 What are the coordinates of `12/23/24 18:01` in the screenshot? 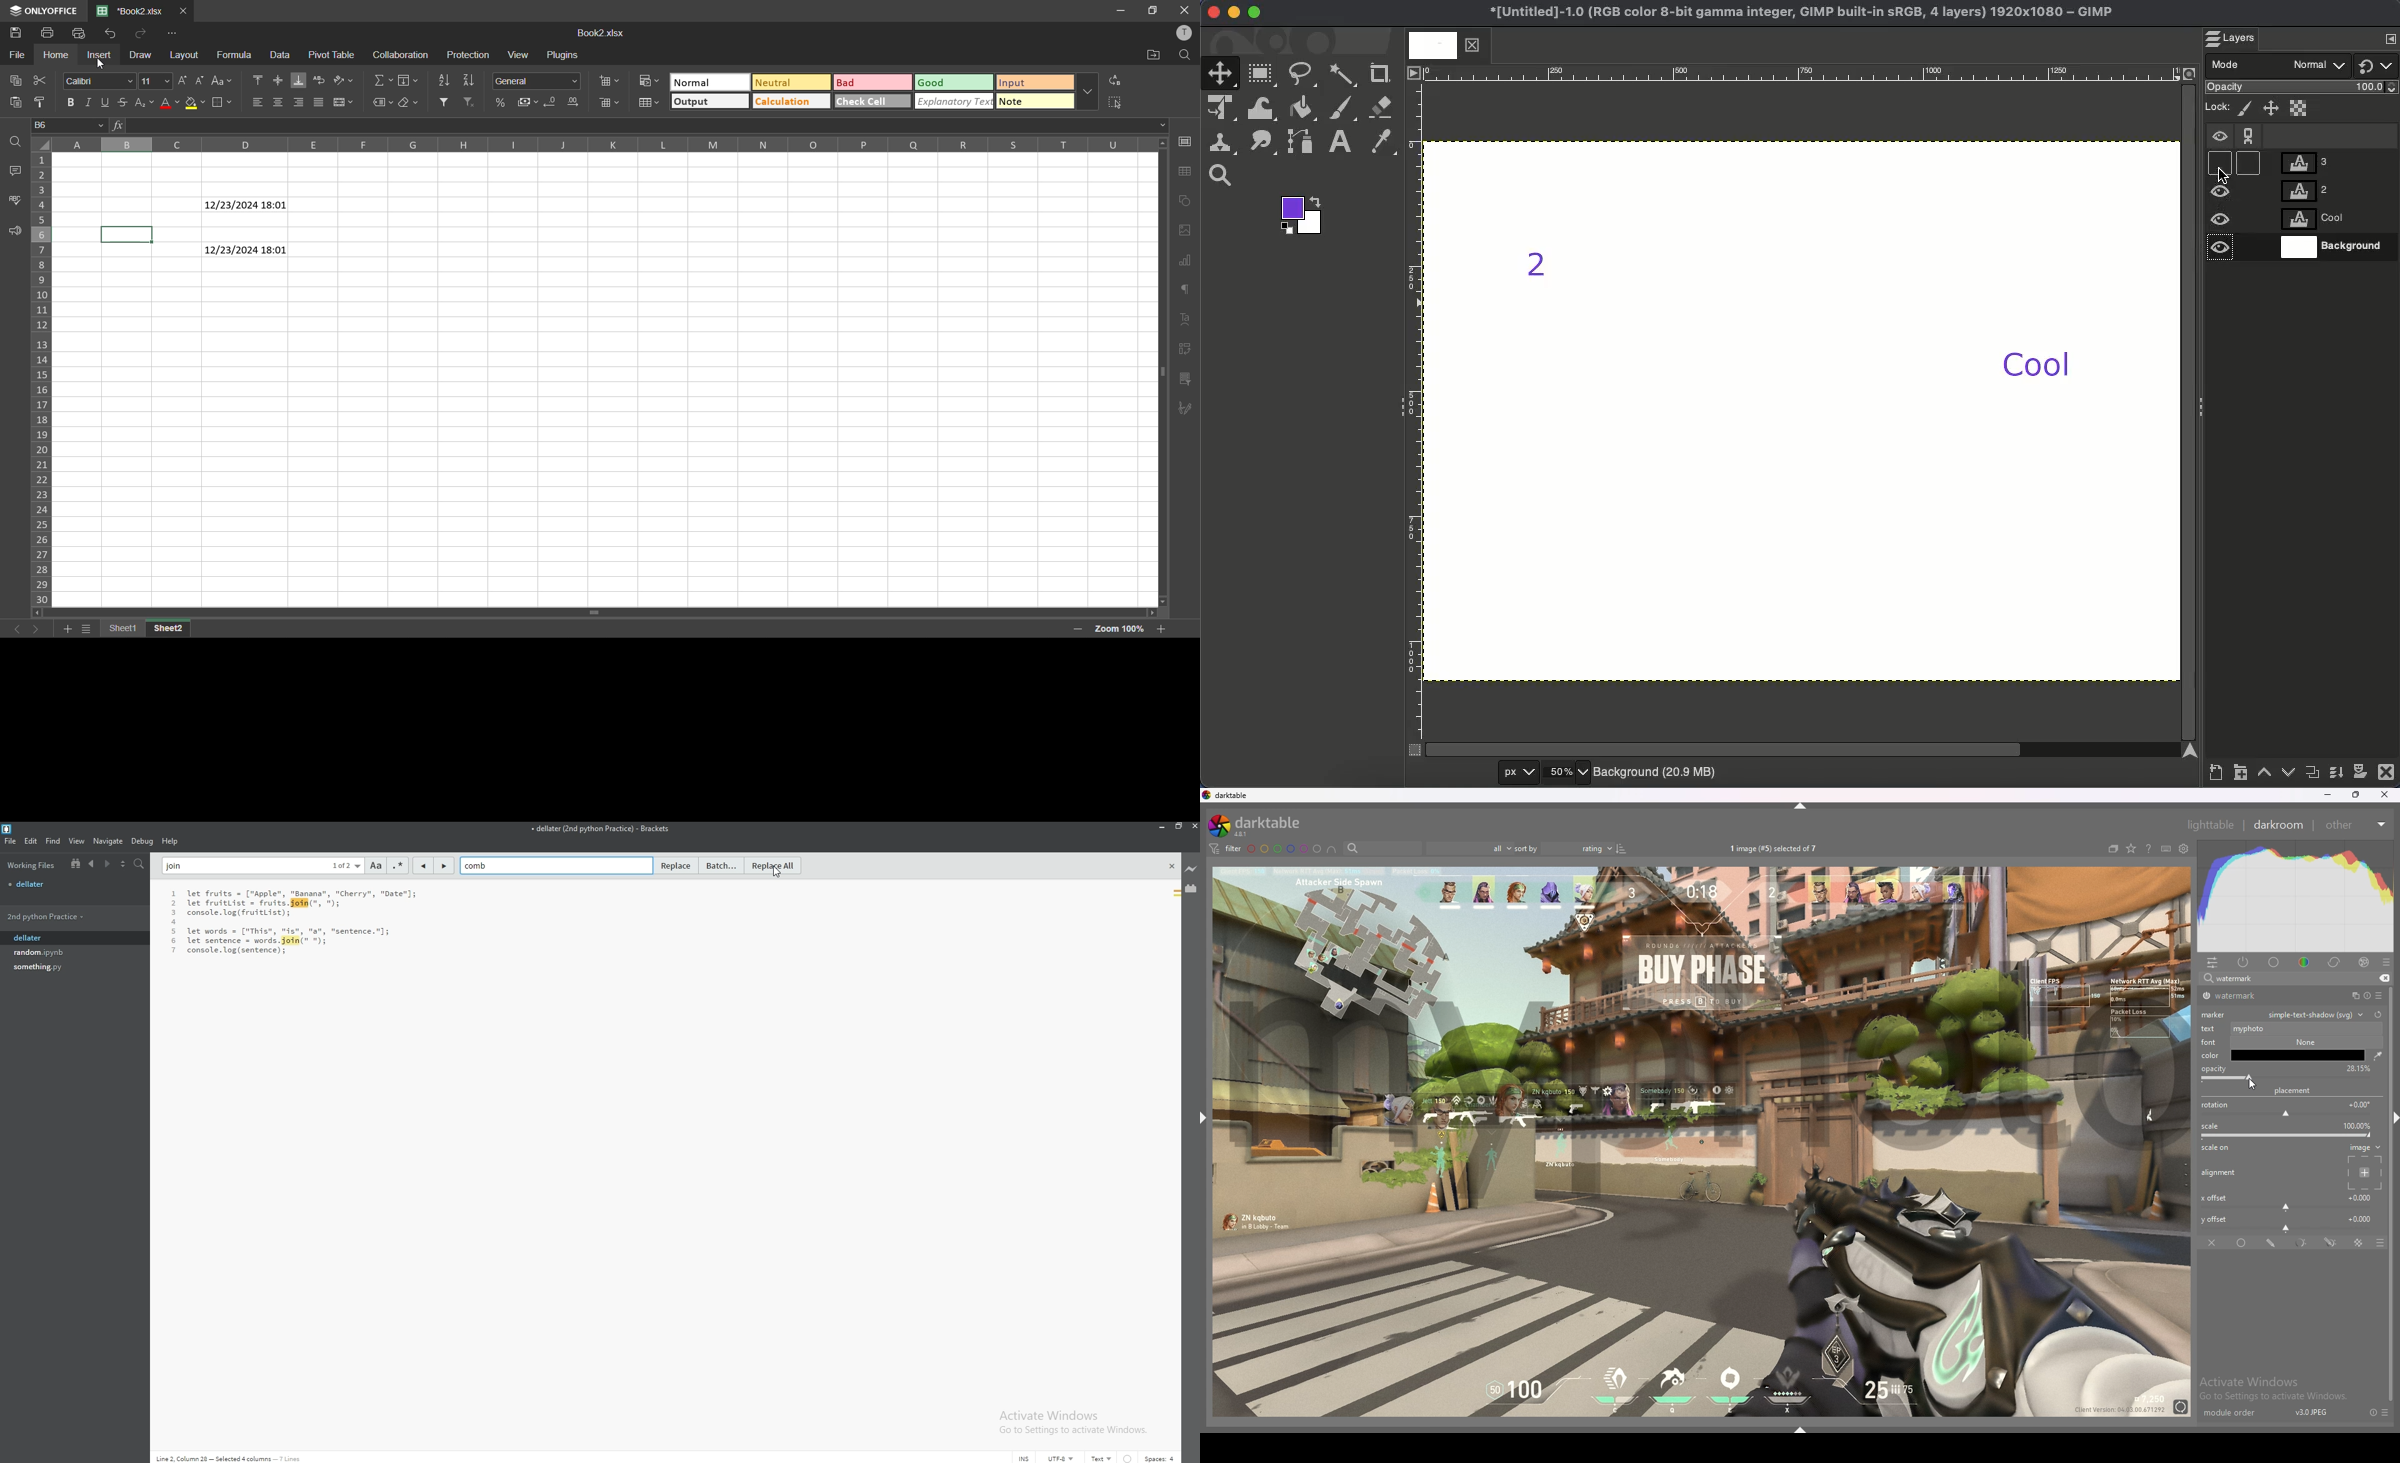 It's located at (246, 250).